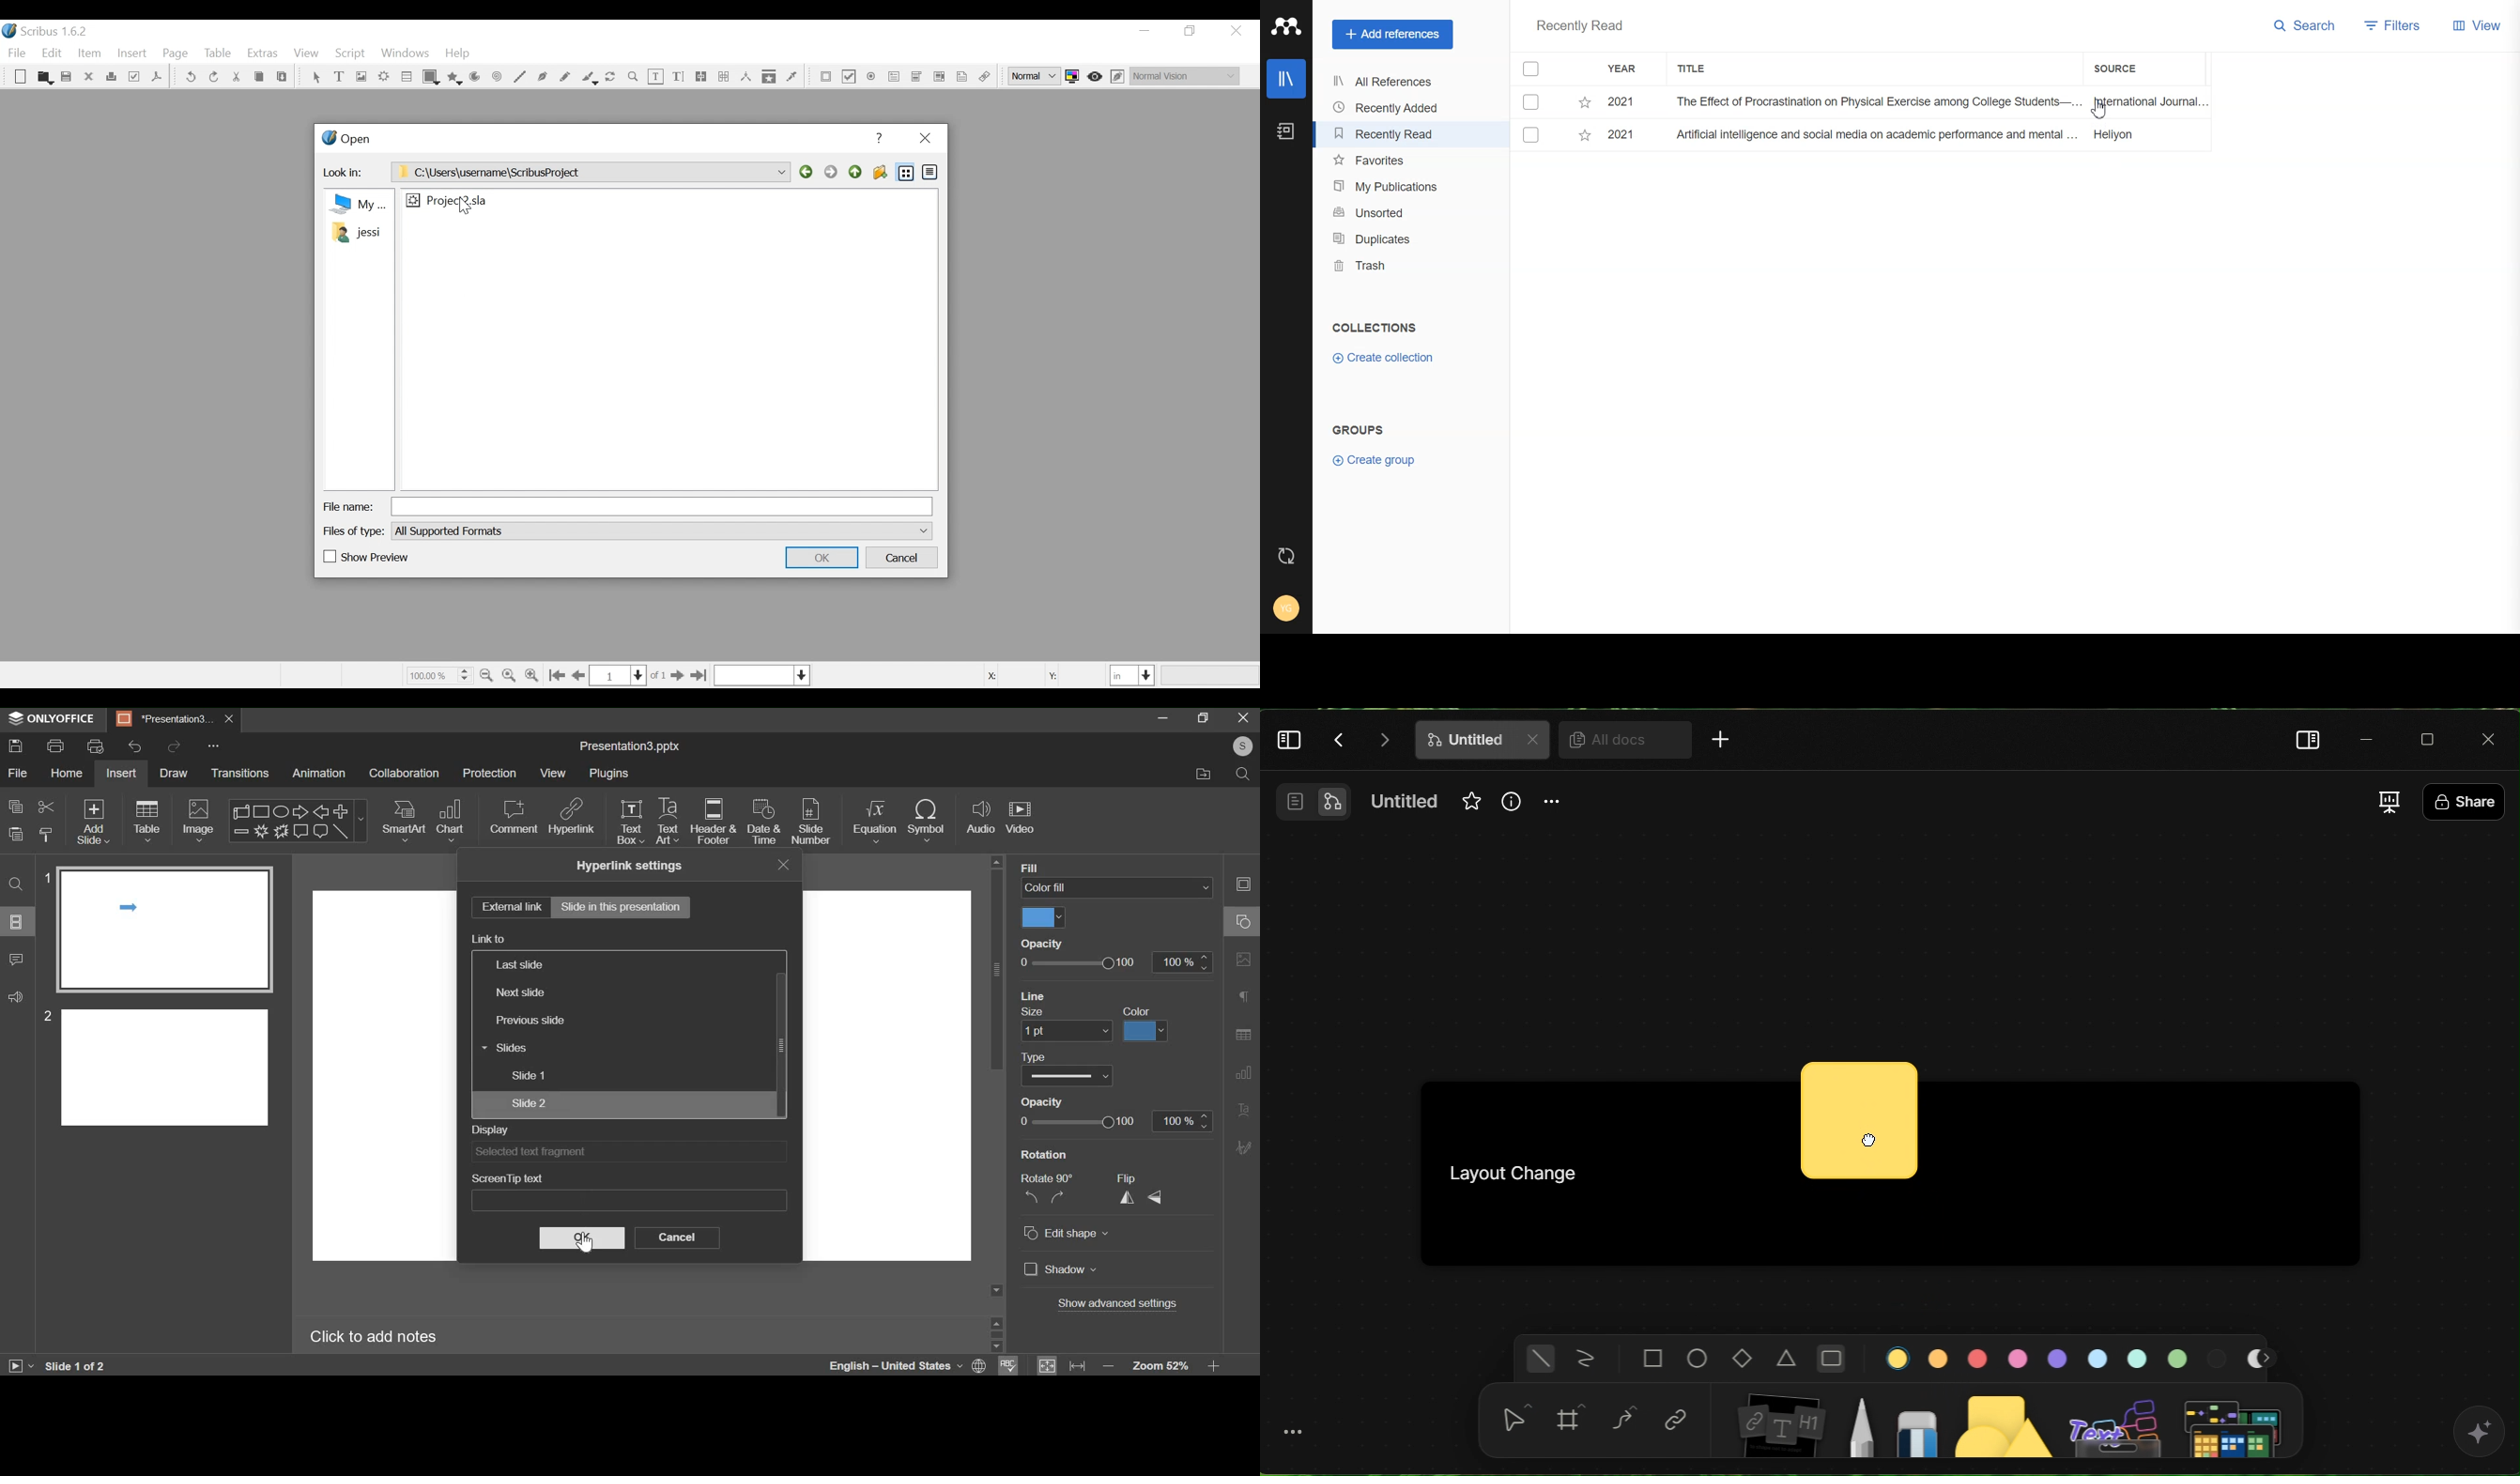 The width and height of the screenshot is (2520, 1484). What do you see at coordinates (926, 821) in the screenshot?
I see `symbol` at bounding box center [926, 821].